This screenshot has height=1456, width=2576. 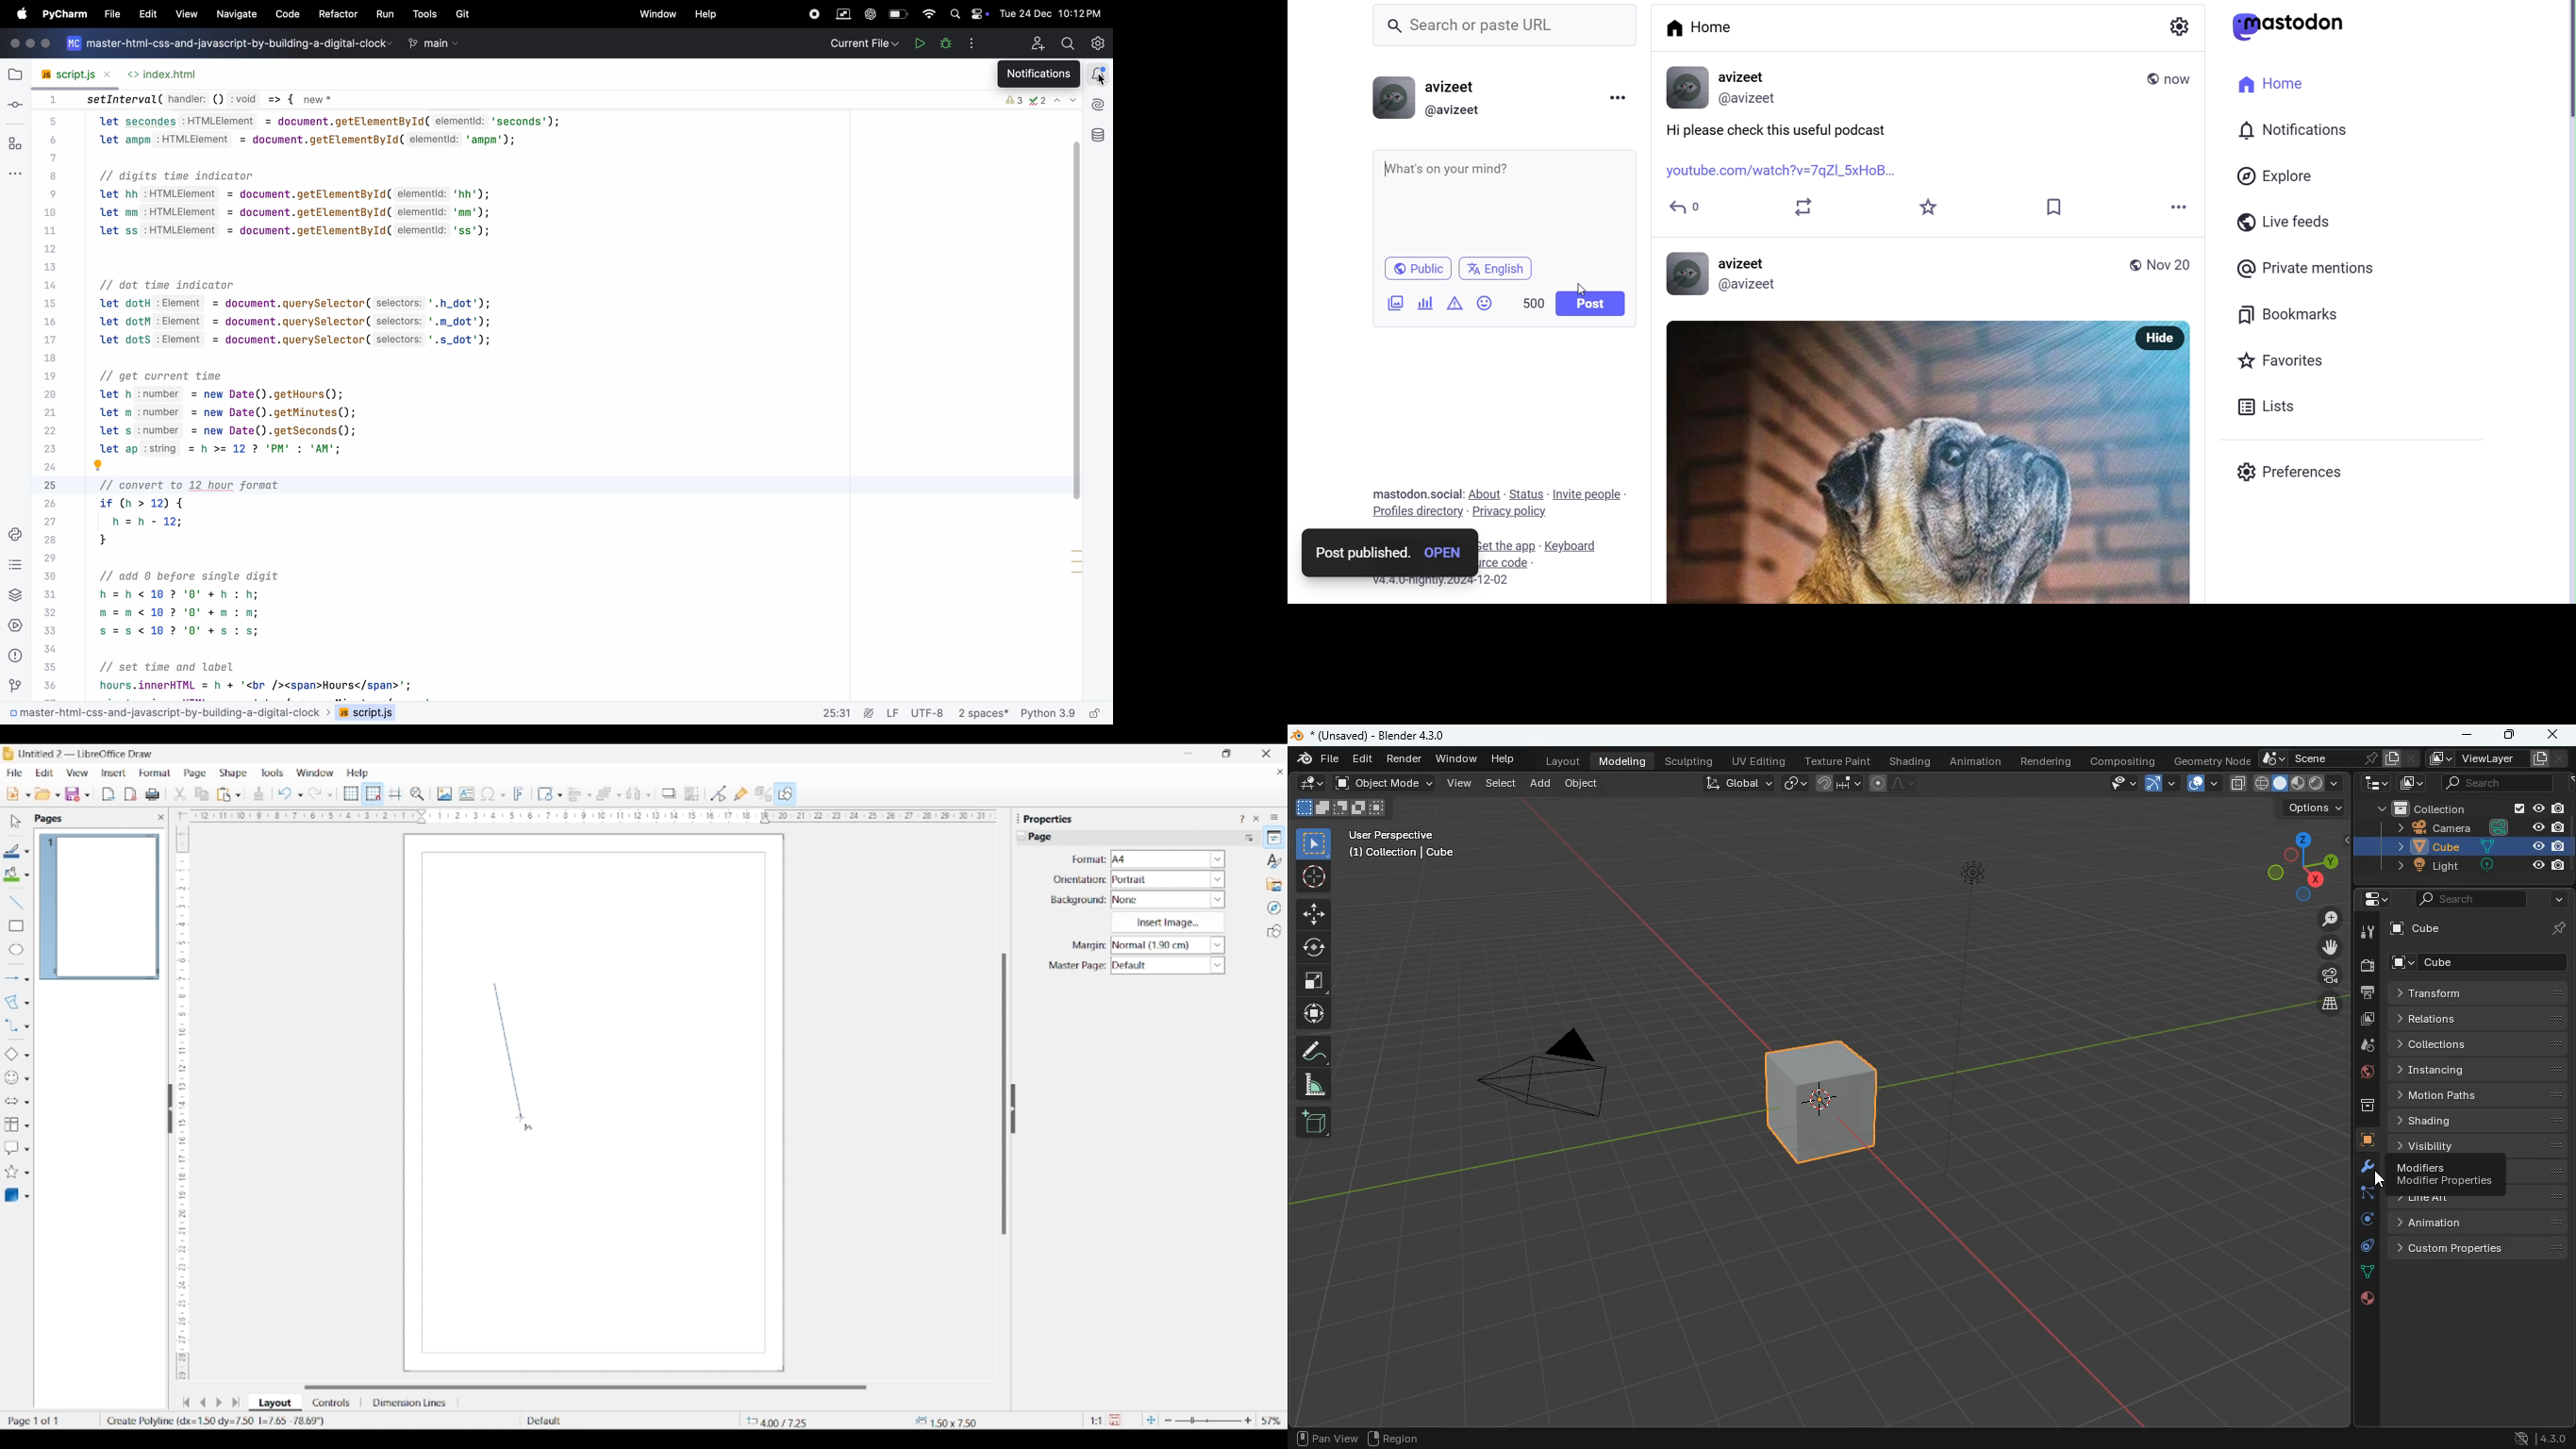 What do you see at coordinates (1168, 922) in the screenshot?
I see `Insert image` at bounding box center [1168, 922].